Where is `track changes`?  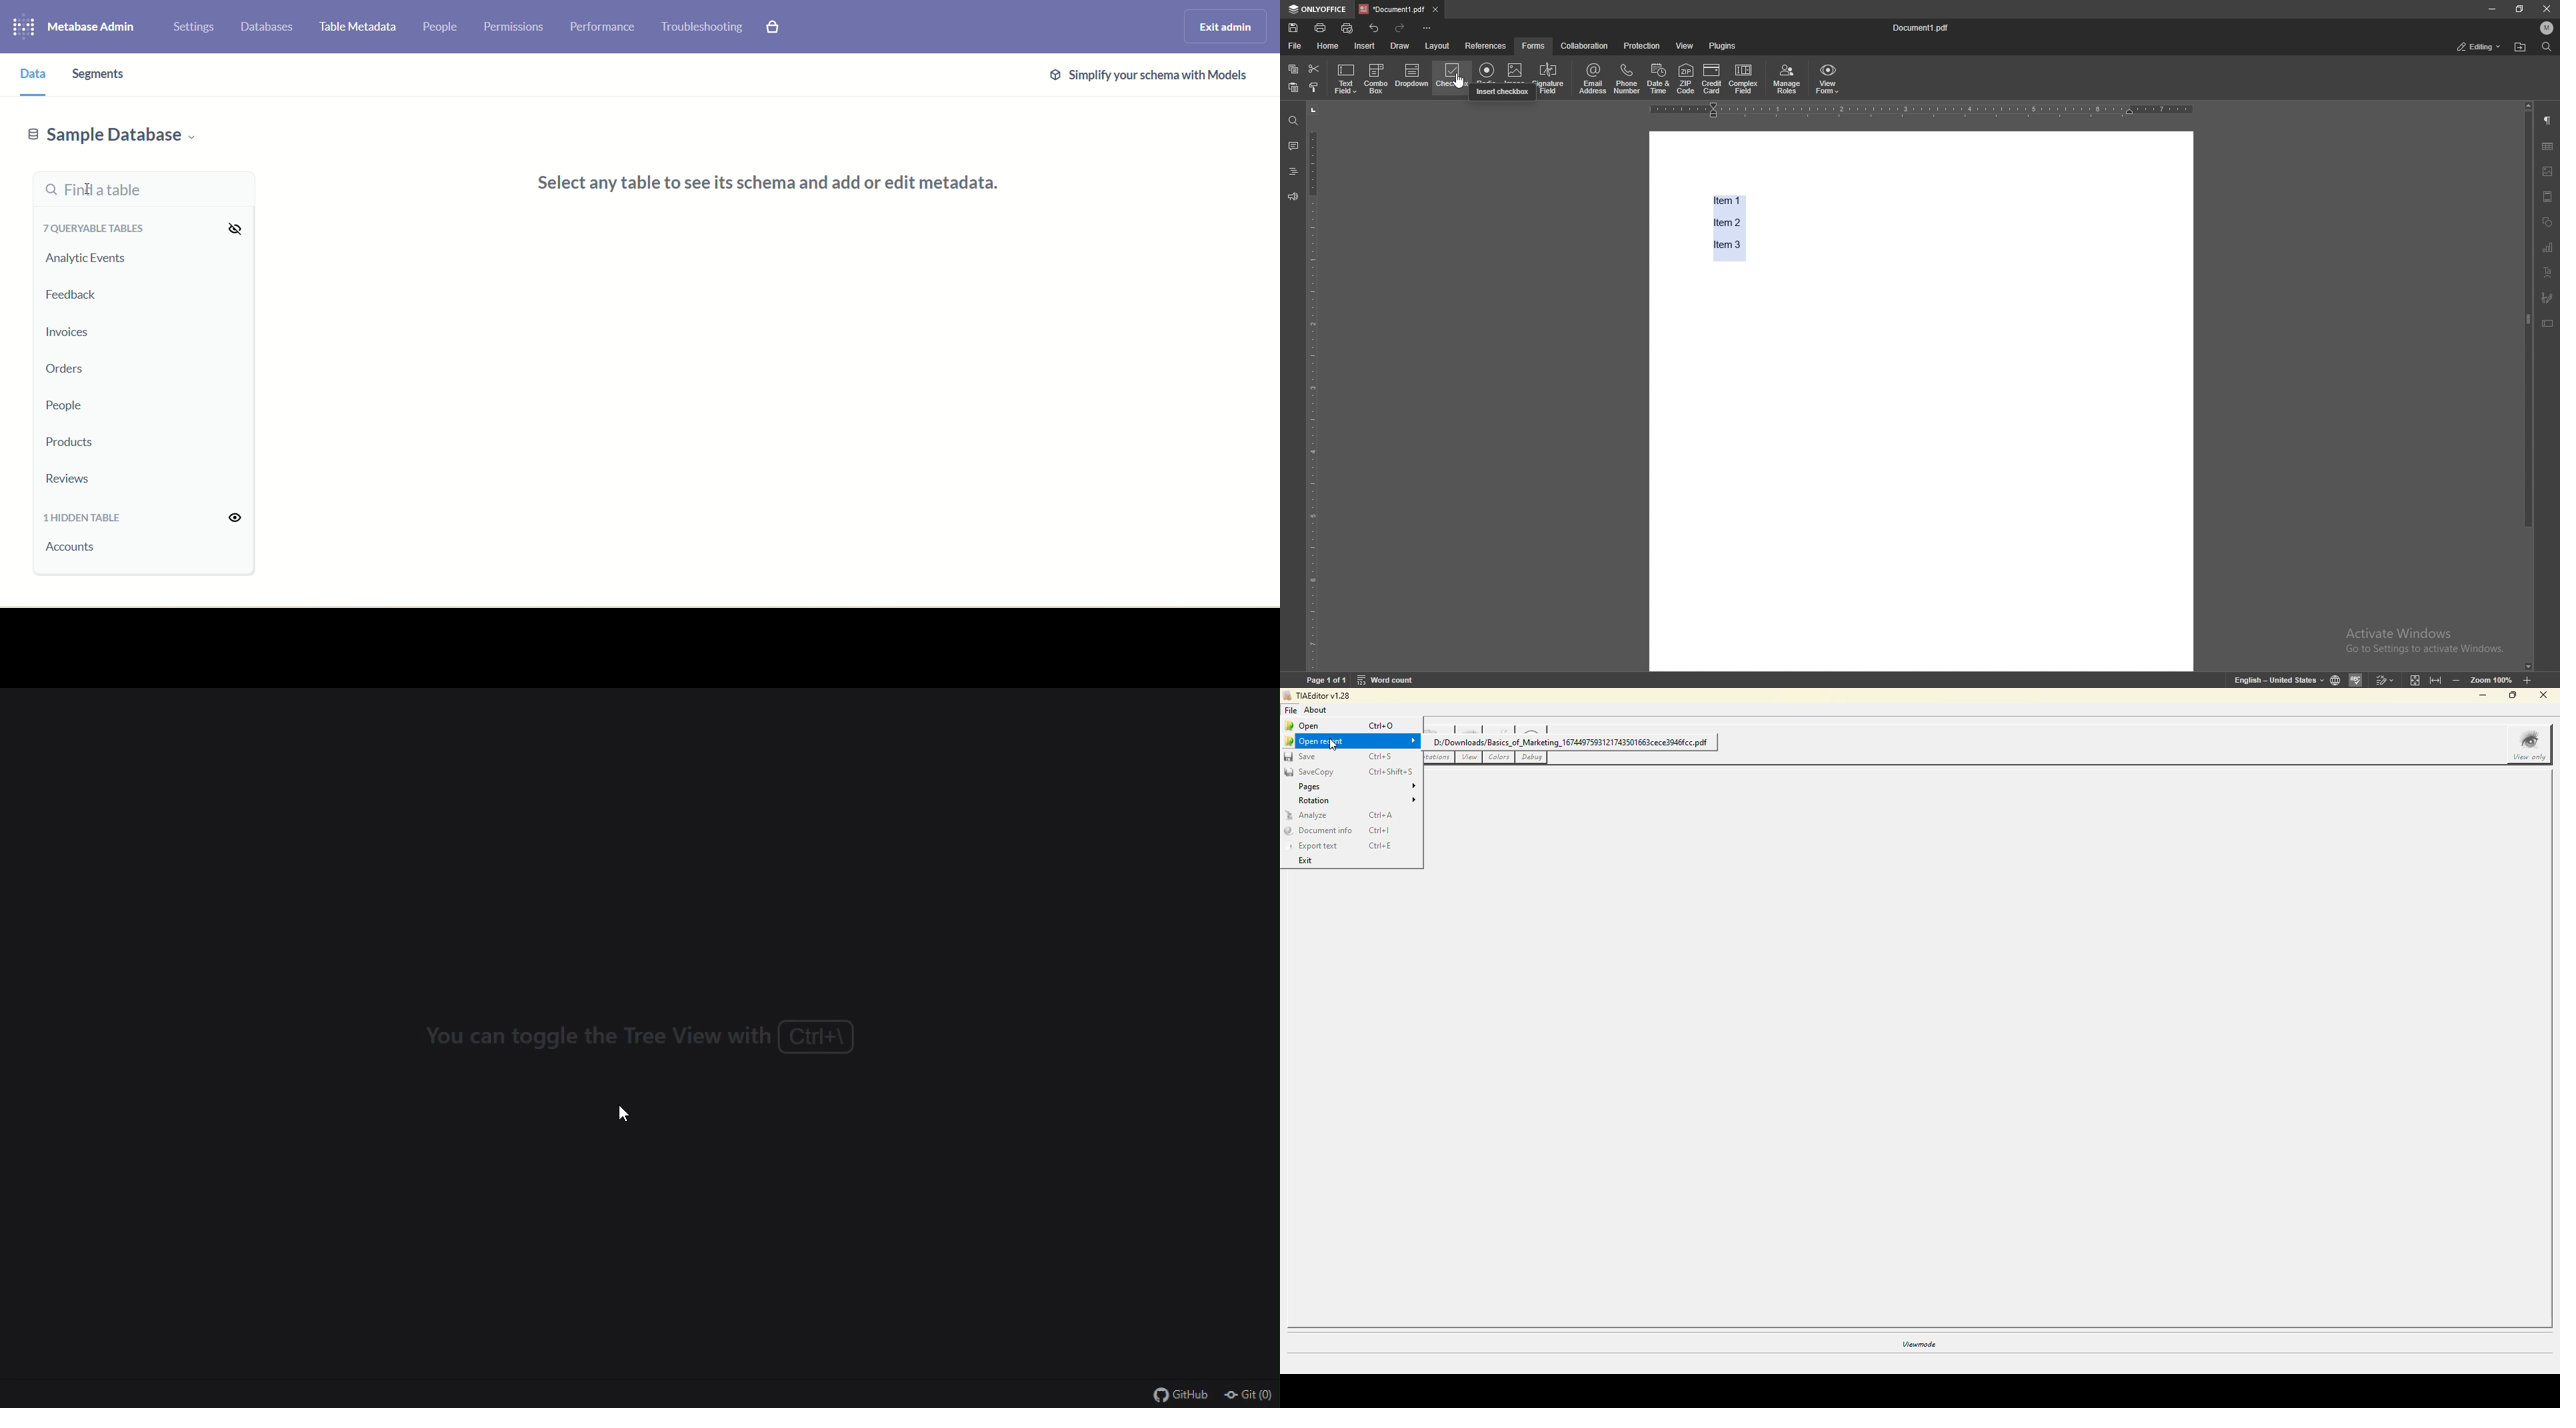
track changes is located at coordinates (2385, 679).